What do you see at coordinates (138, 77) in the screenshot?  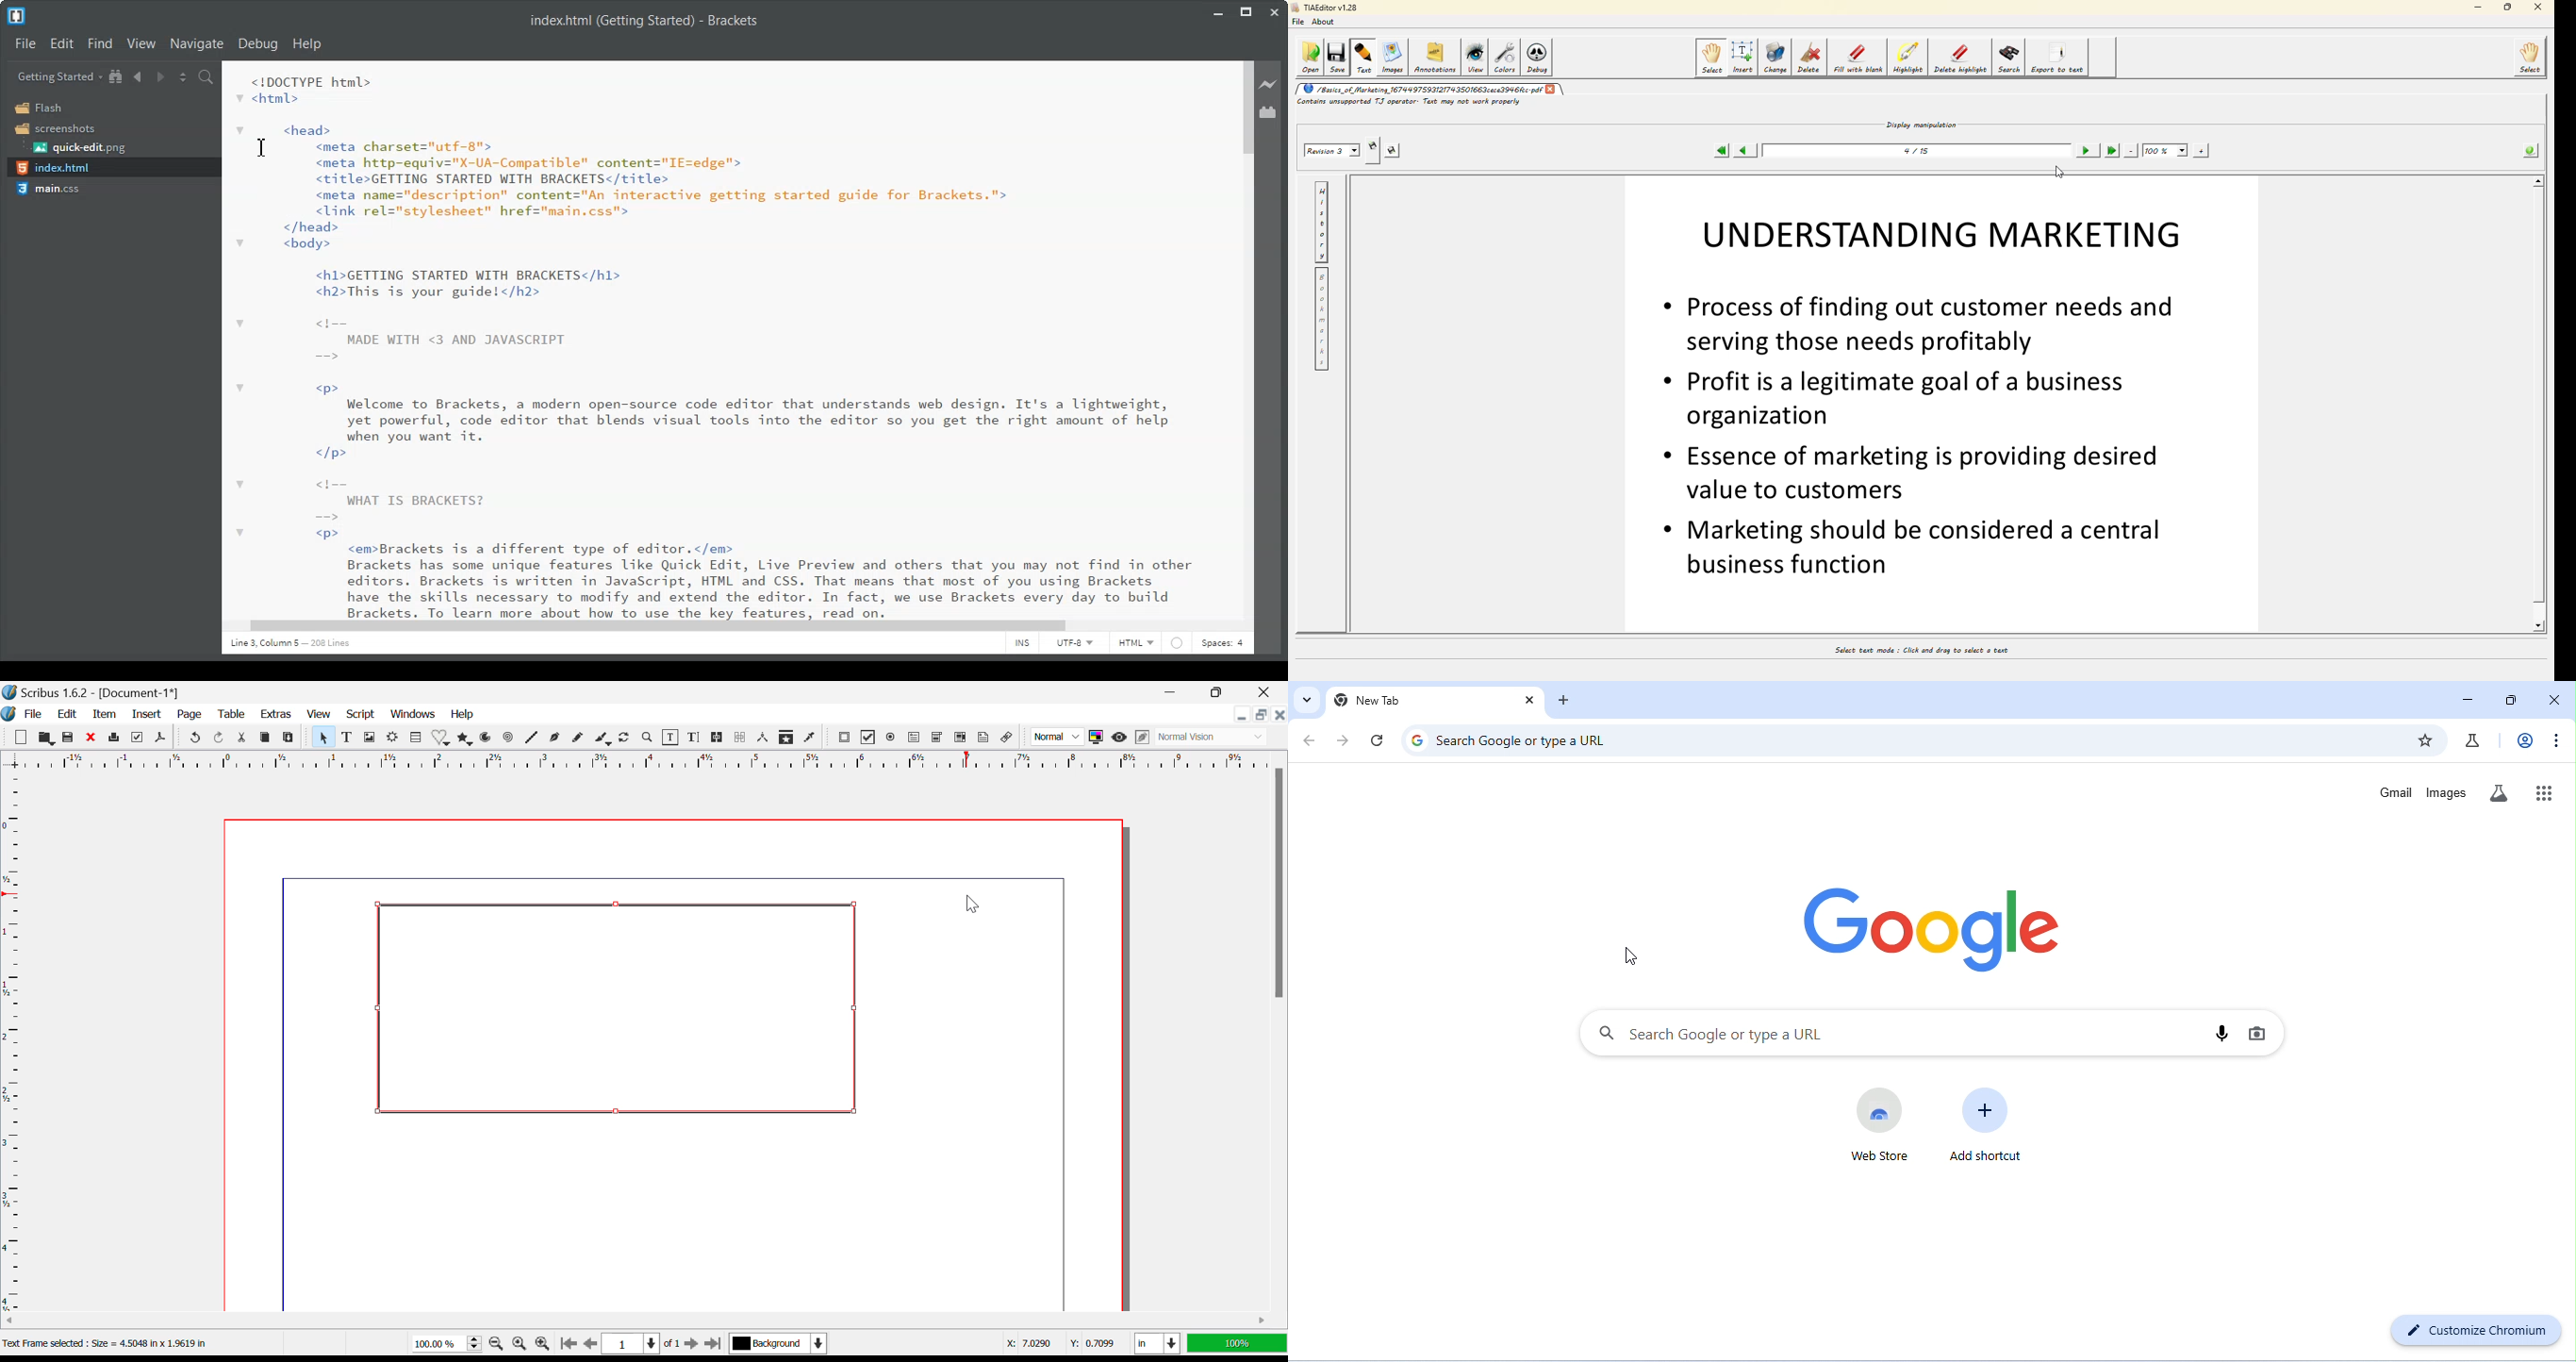 I see `Navigate Backward` at bounding box center [138, 77].